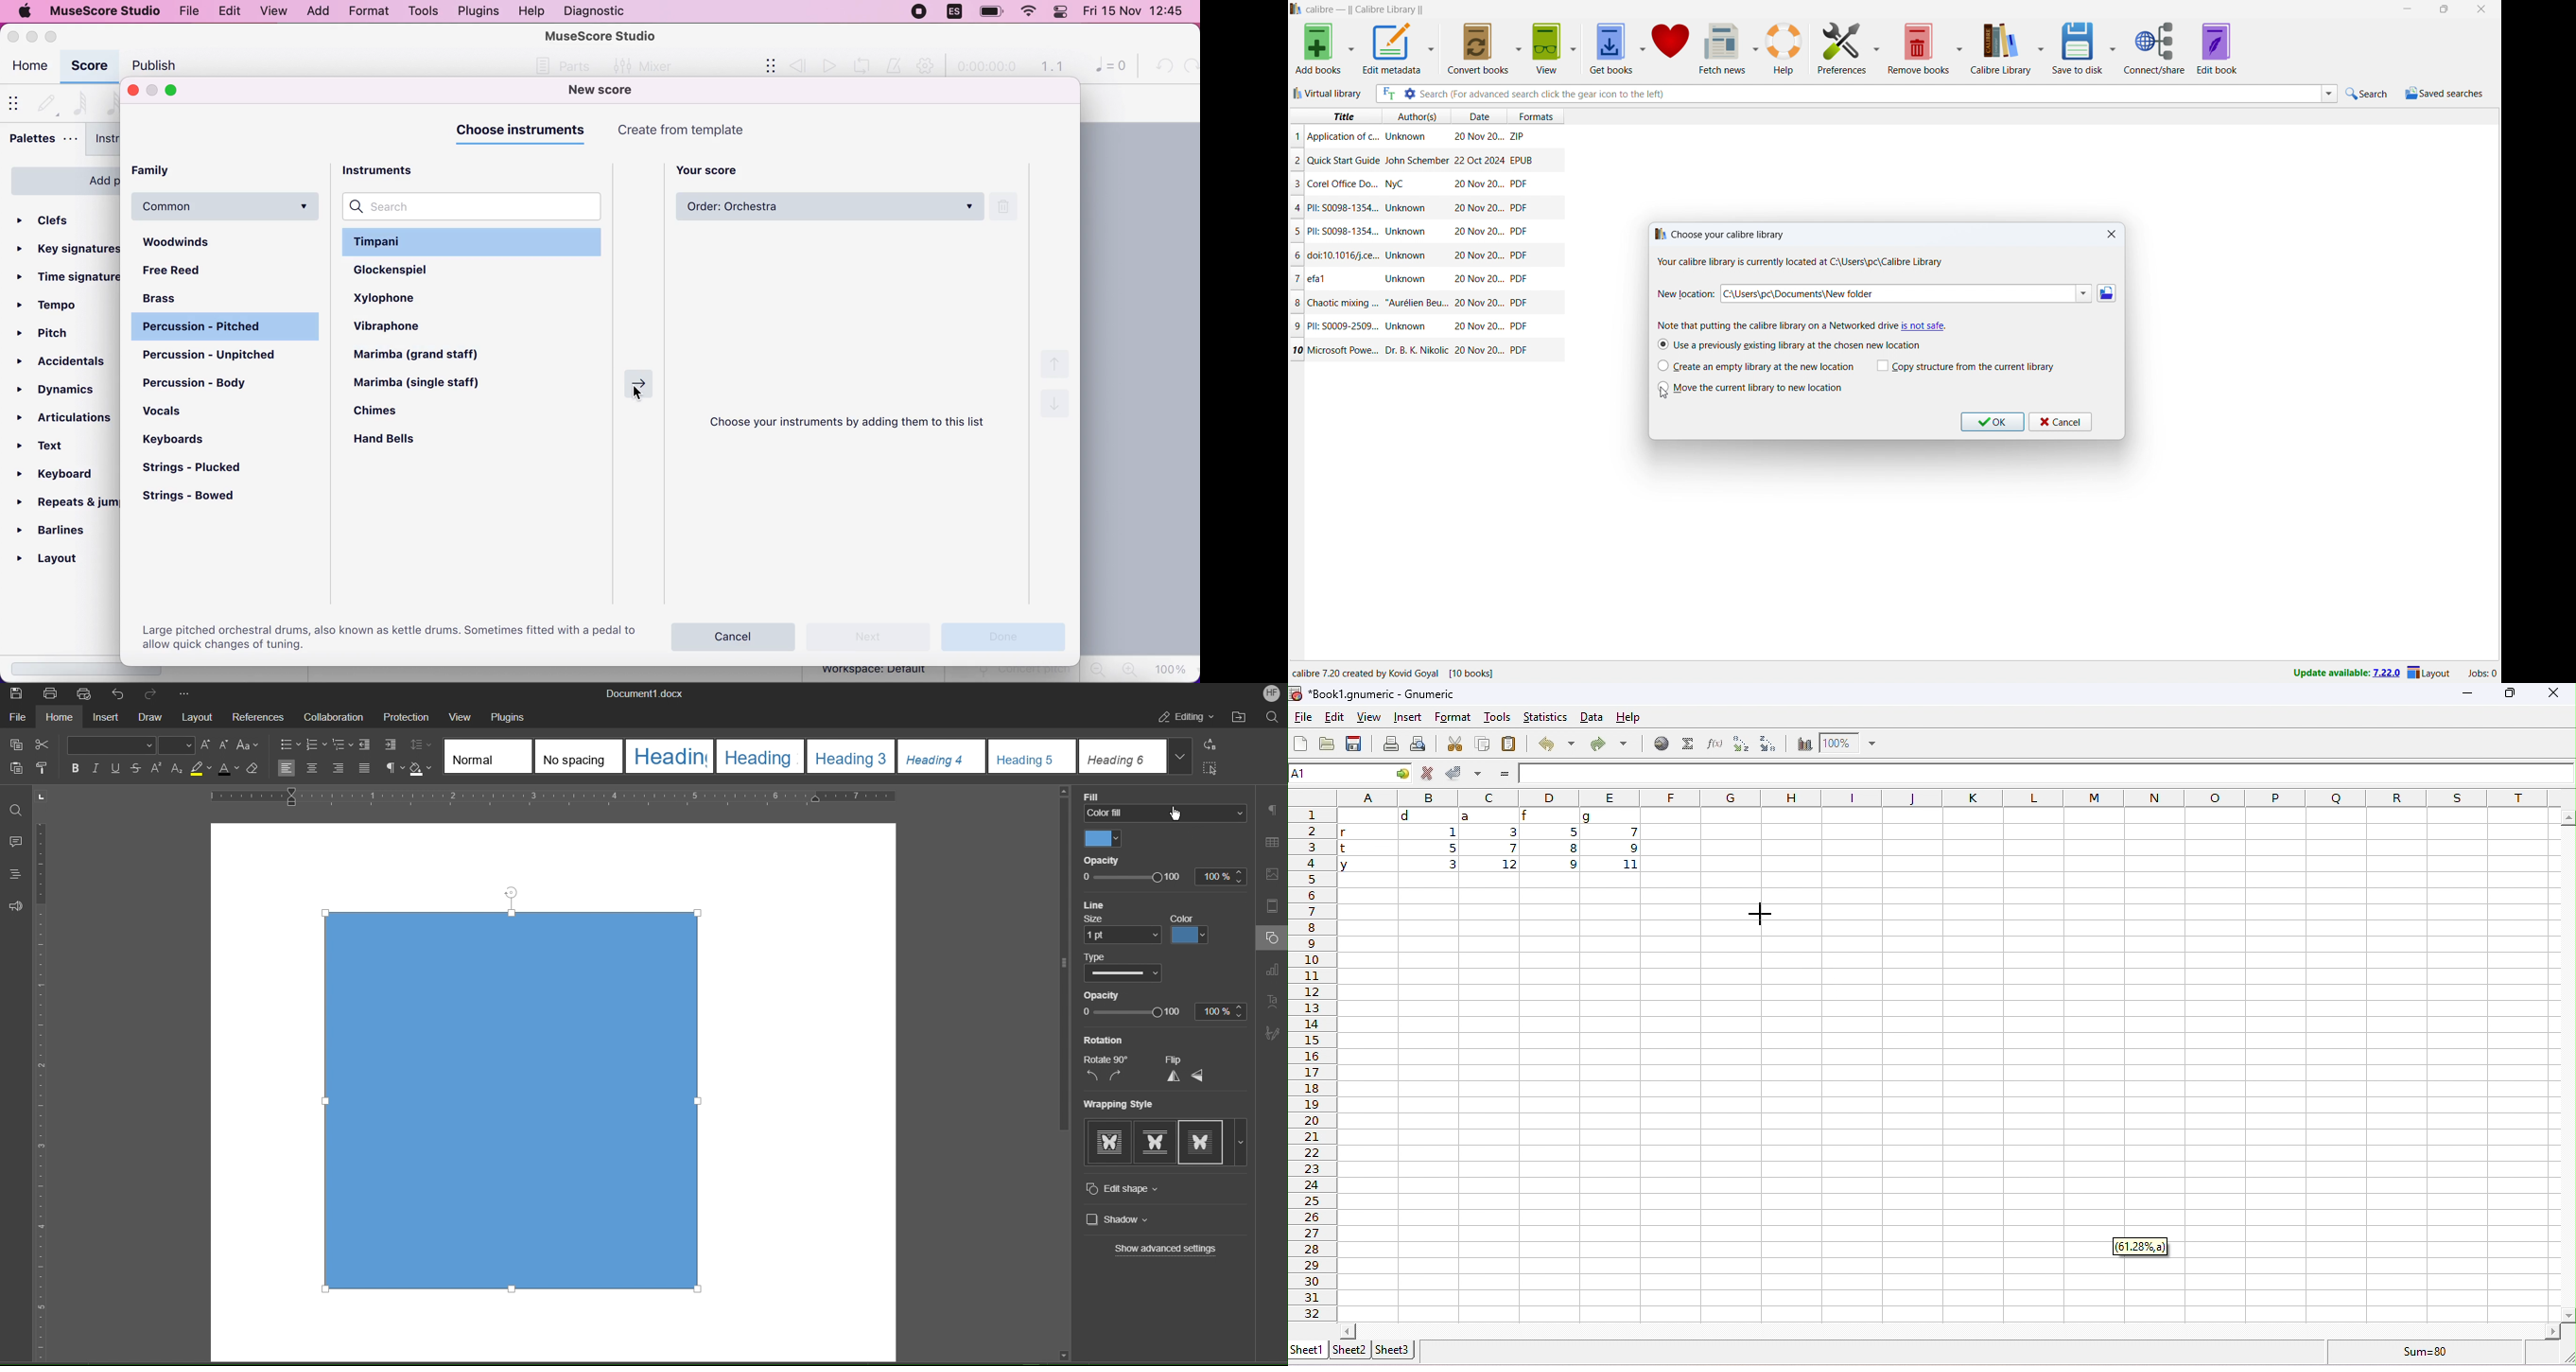  I want to click on Rotate CCW, so click(1091, 1077).